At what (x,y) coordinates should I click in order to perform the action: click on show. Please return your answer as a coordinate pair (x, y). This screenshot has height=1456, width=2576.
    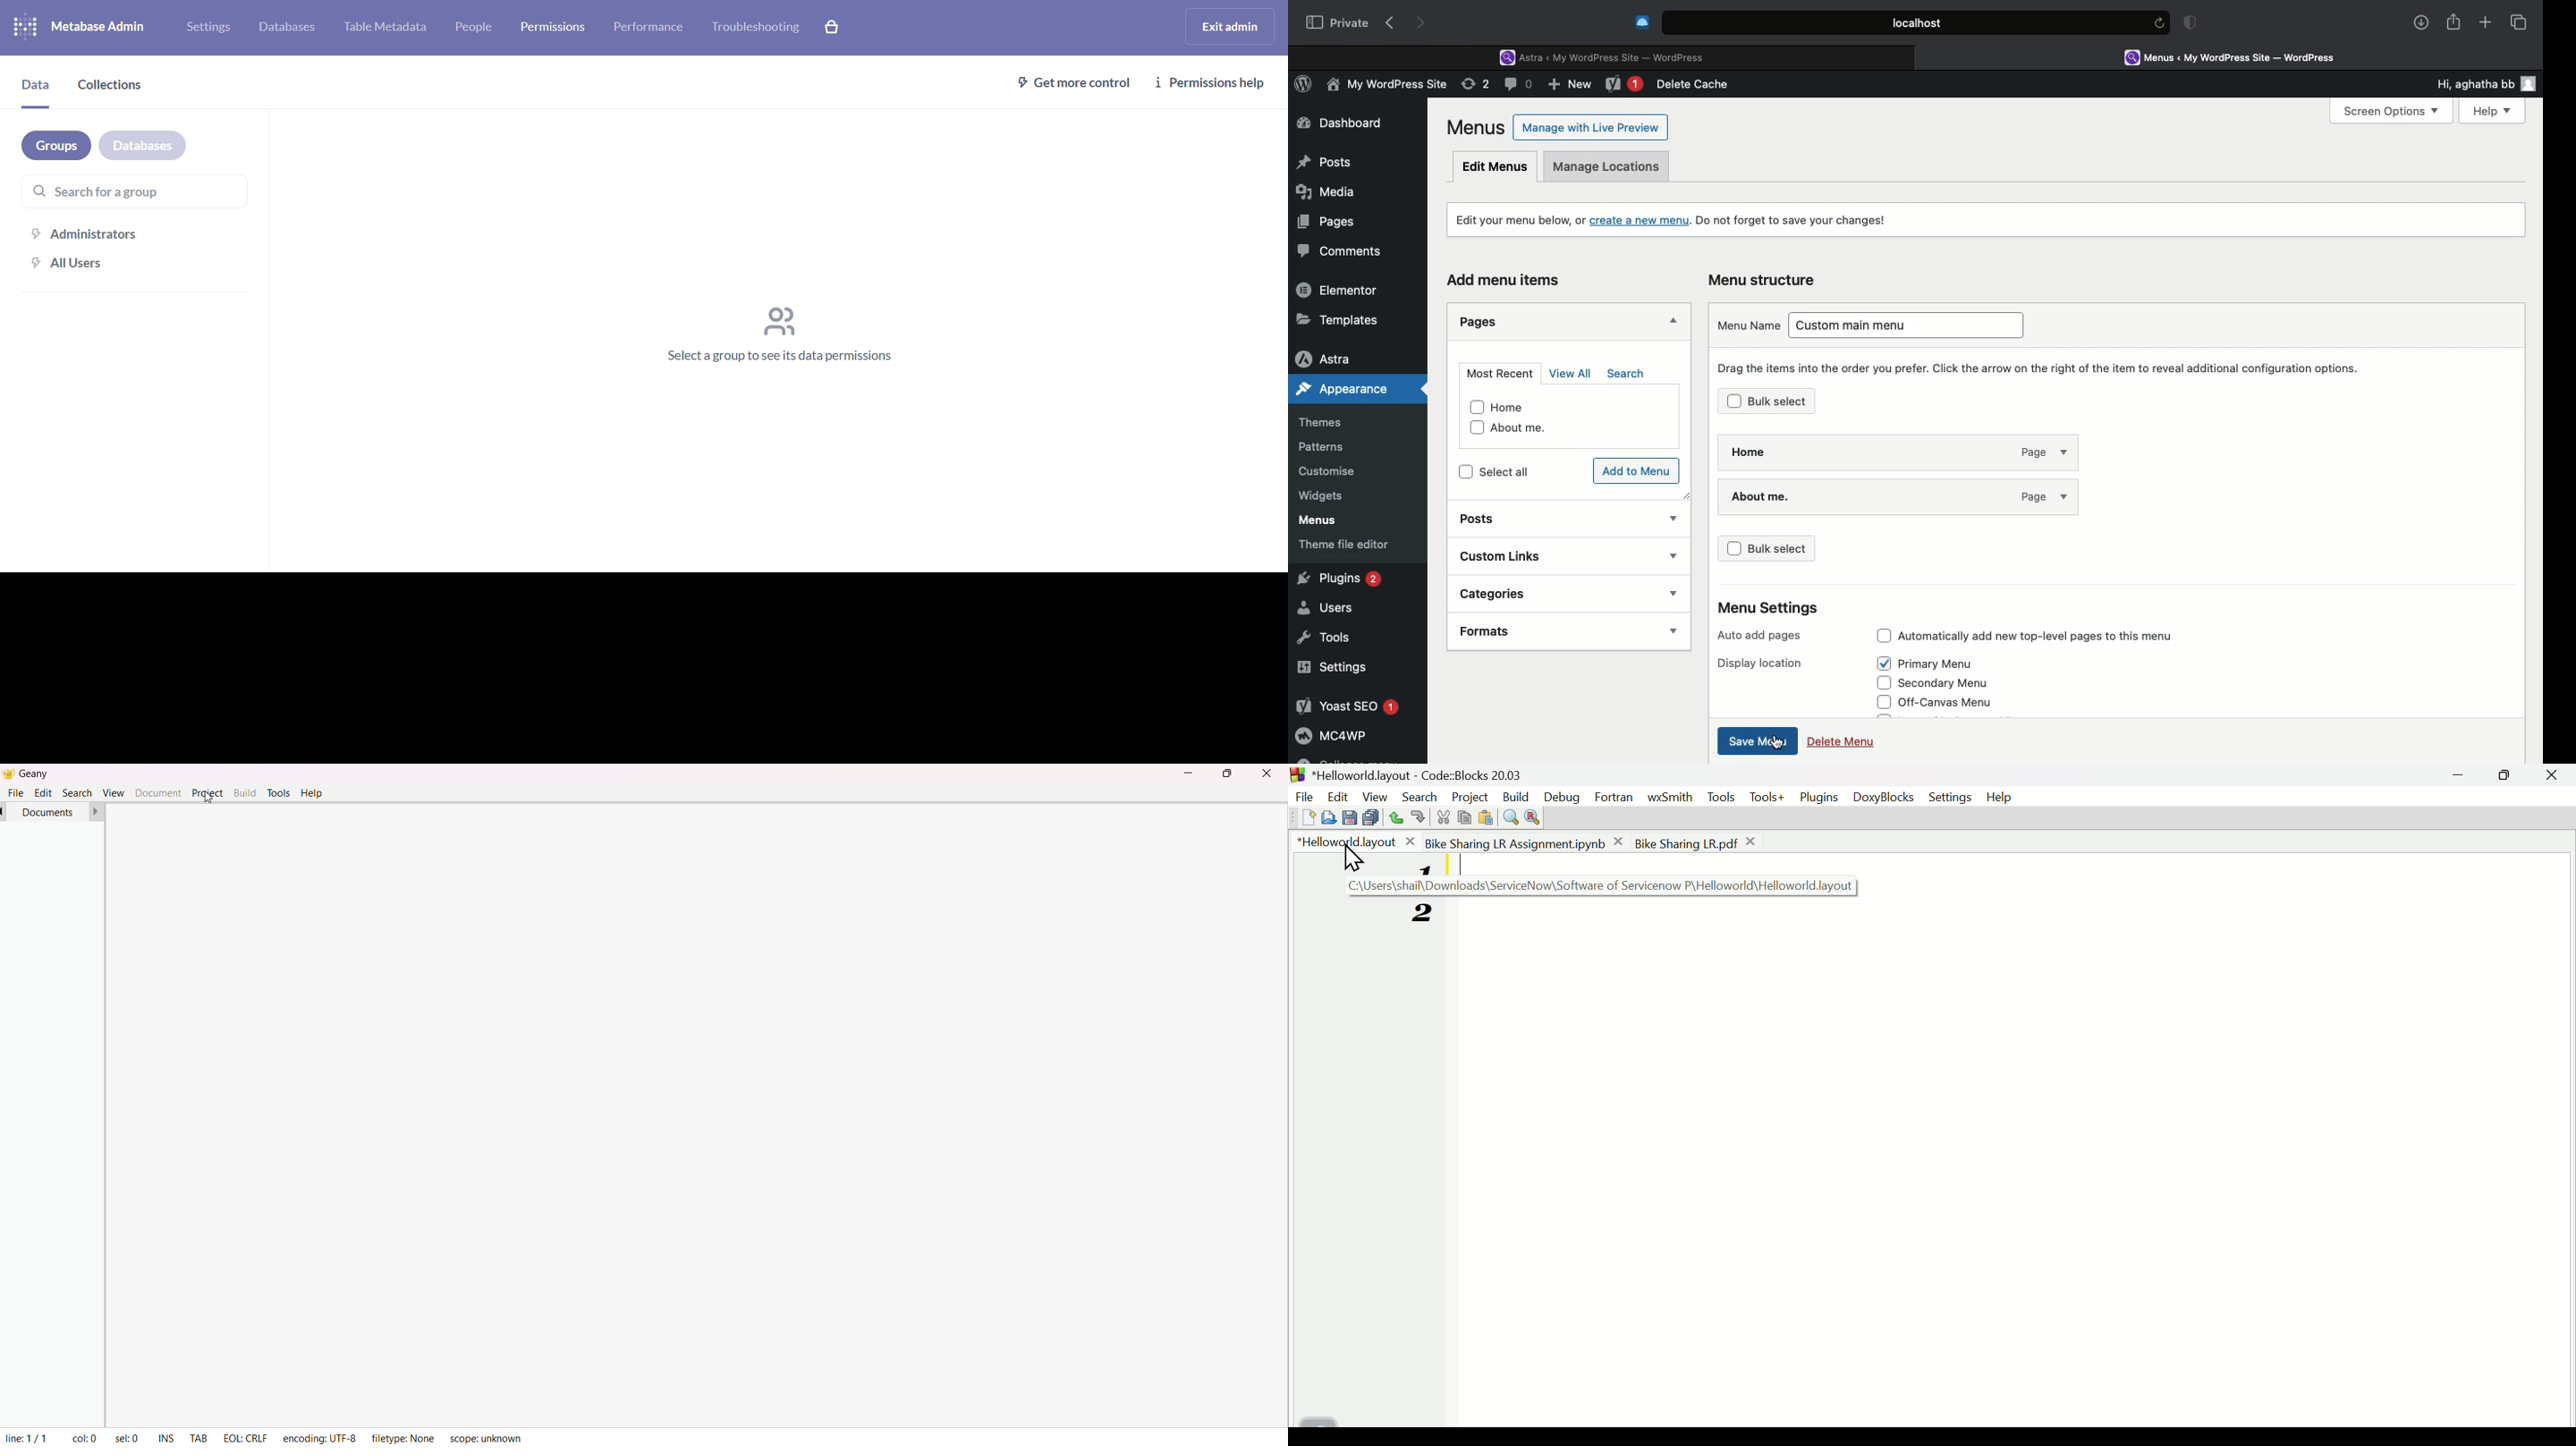
    Looking at the image, I should click on (1678, 559).